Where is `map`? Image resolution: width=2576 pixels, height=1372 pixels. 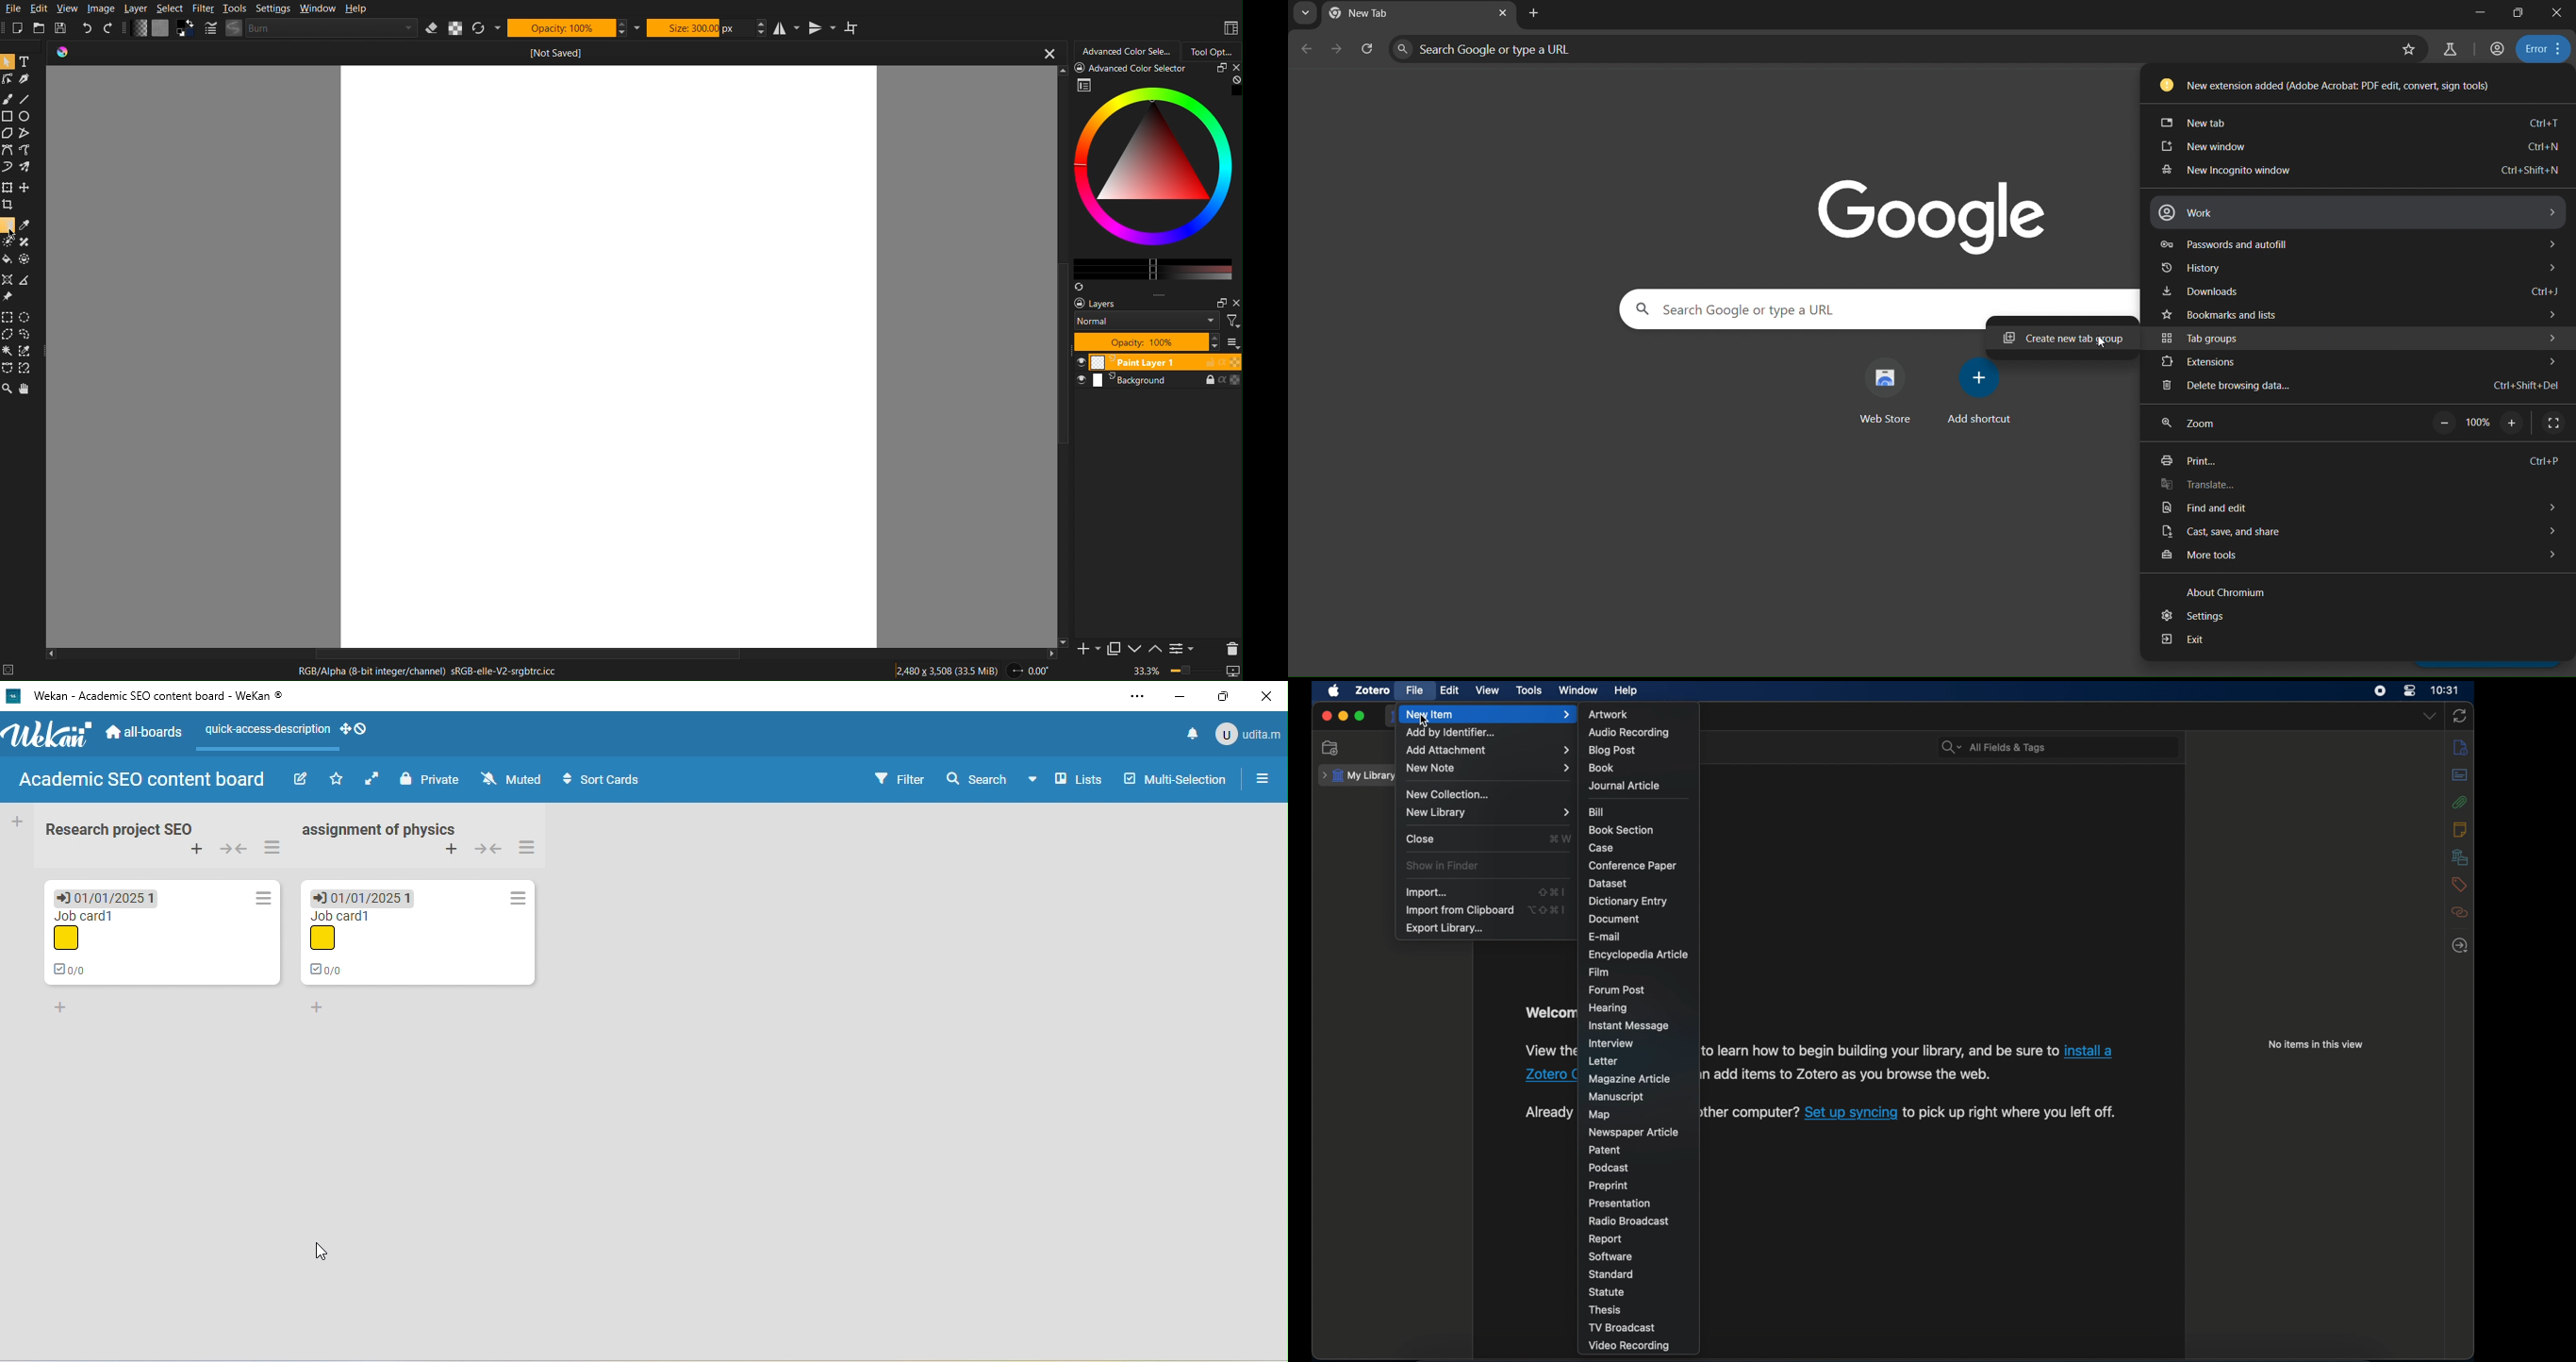 map is located at coordinates (1601, 1115).